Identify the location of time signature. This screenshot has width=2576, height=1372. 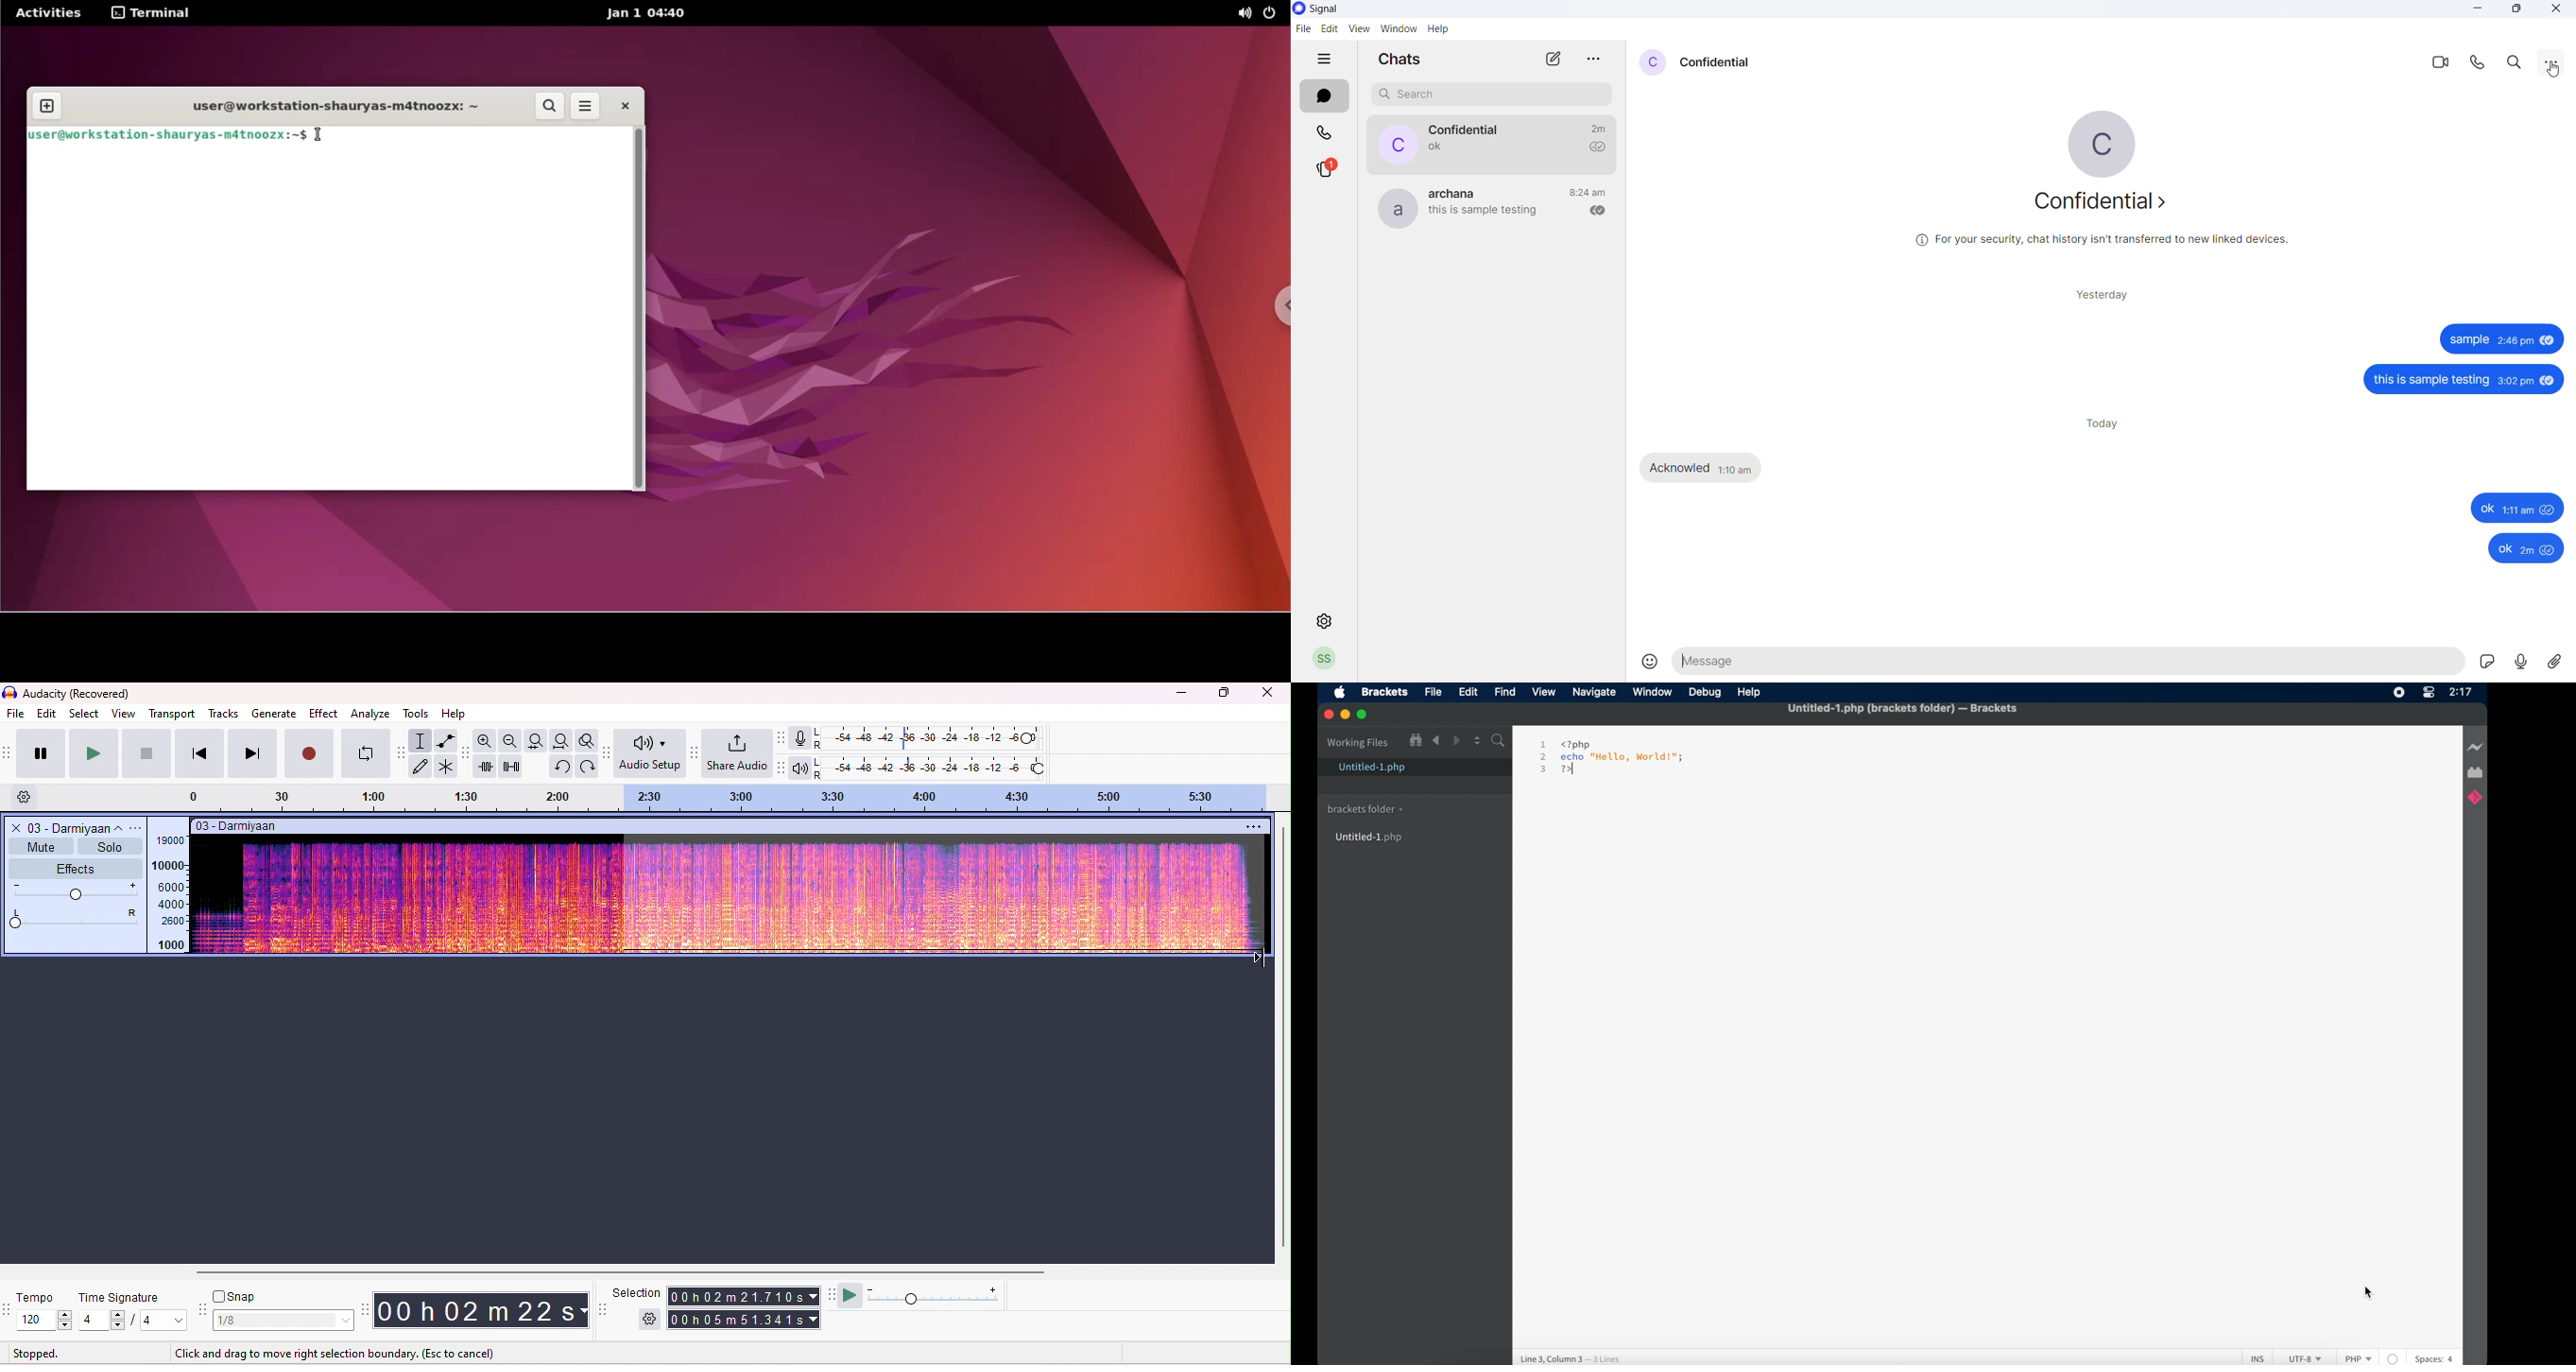
(122, 1298).